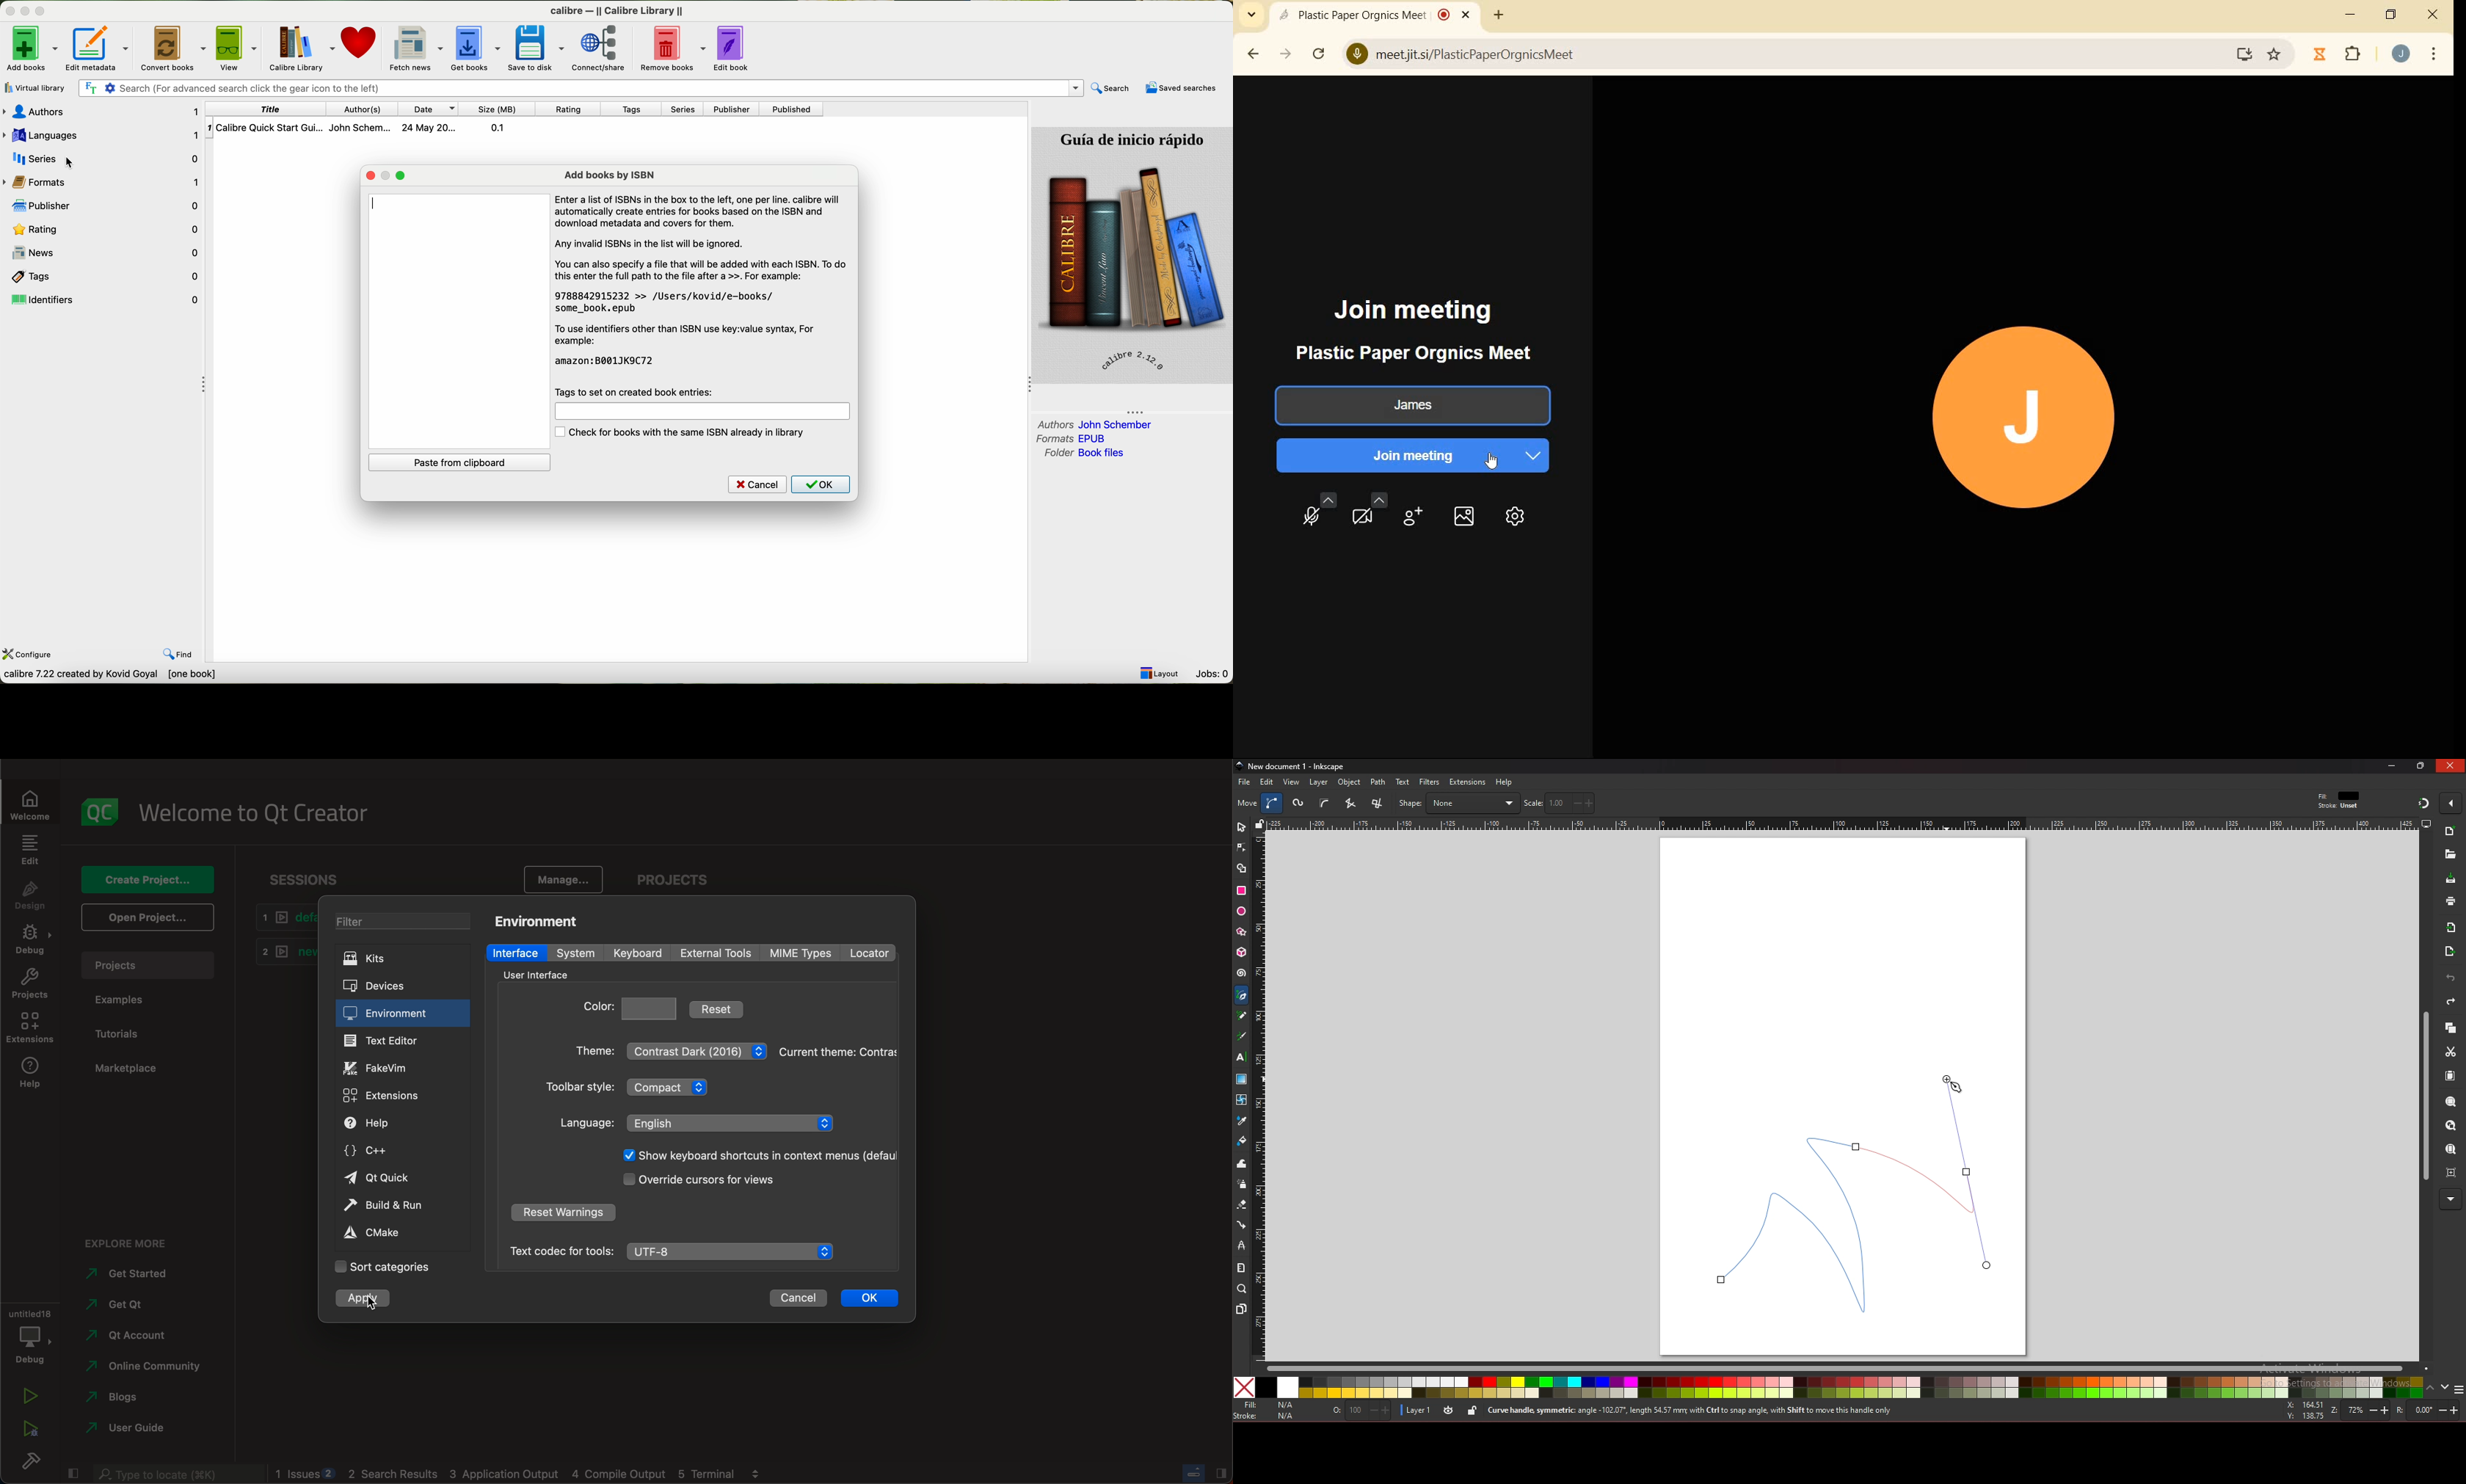 This screenshot has width=2492, height=1484. What do you see at coordinates (1267, 1416) in the screenshot?
I see `stroke` at bounding box center [1267, 1416].